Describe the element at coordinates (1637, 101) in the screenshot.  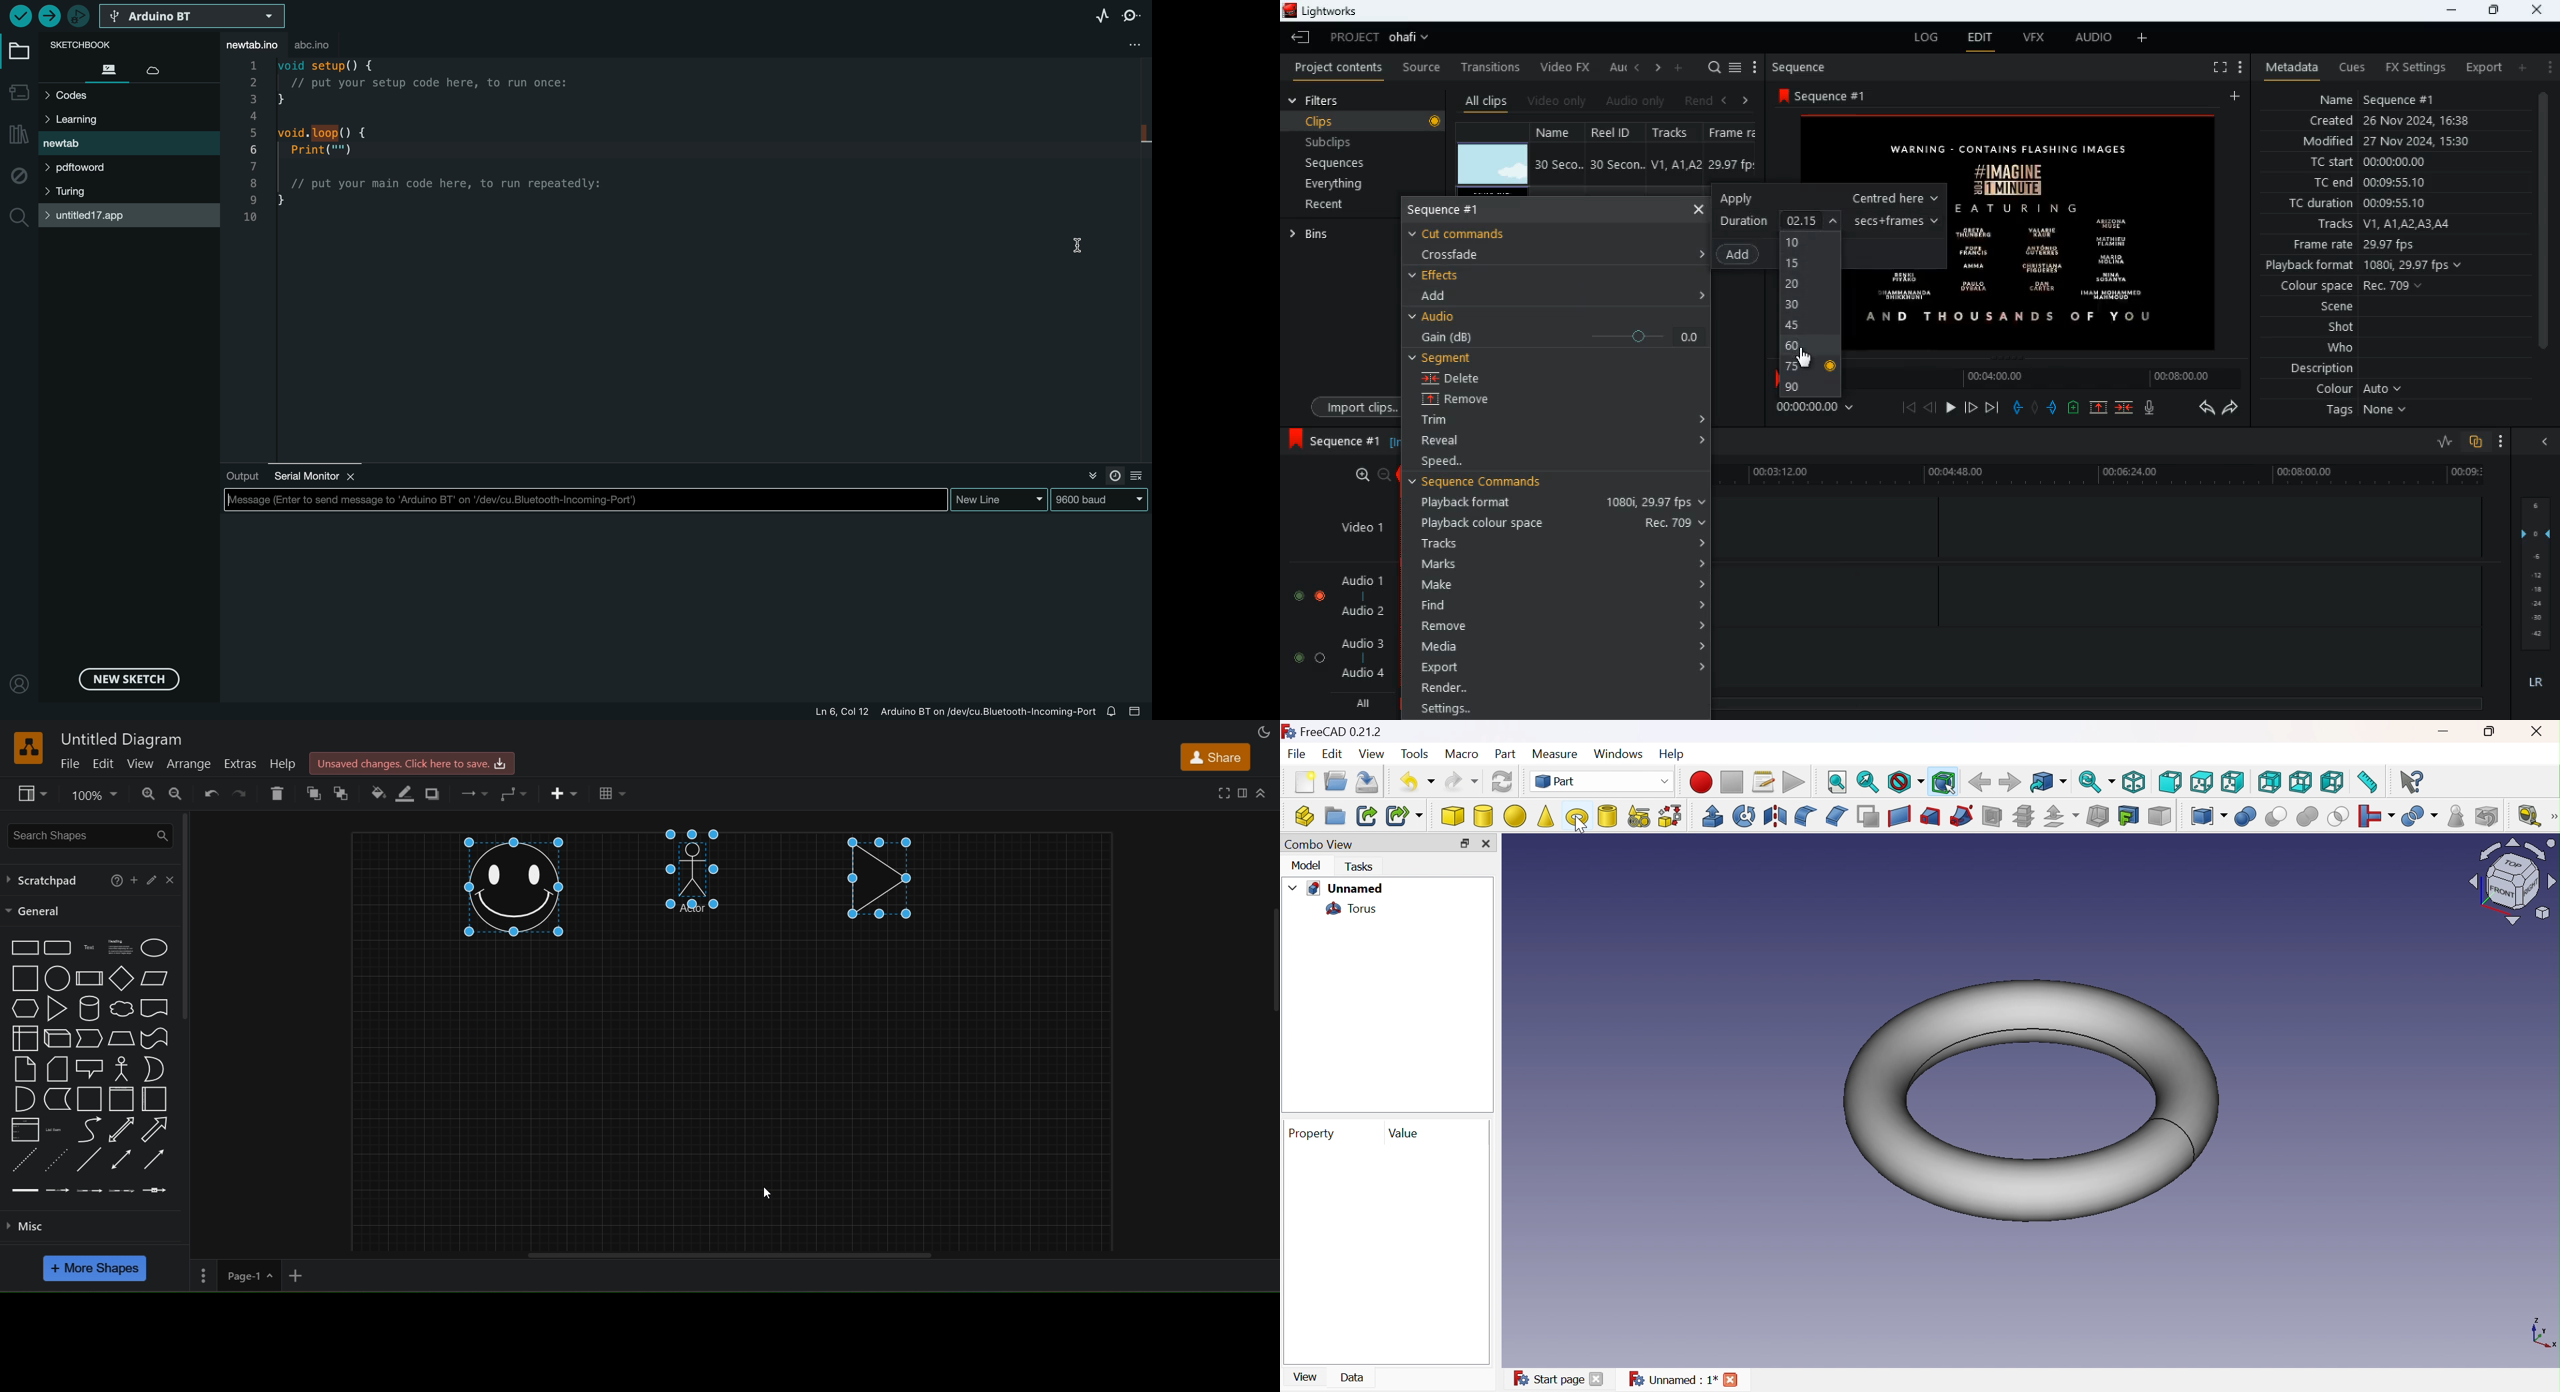
I see `audio only` at that location.